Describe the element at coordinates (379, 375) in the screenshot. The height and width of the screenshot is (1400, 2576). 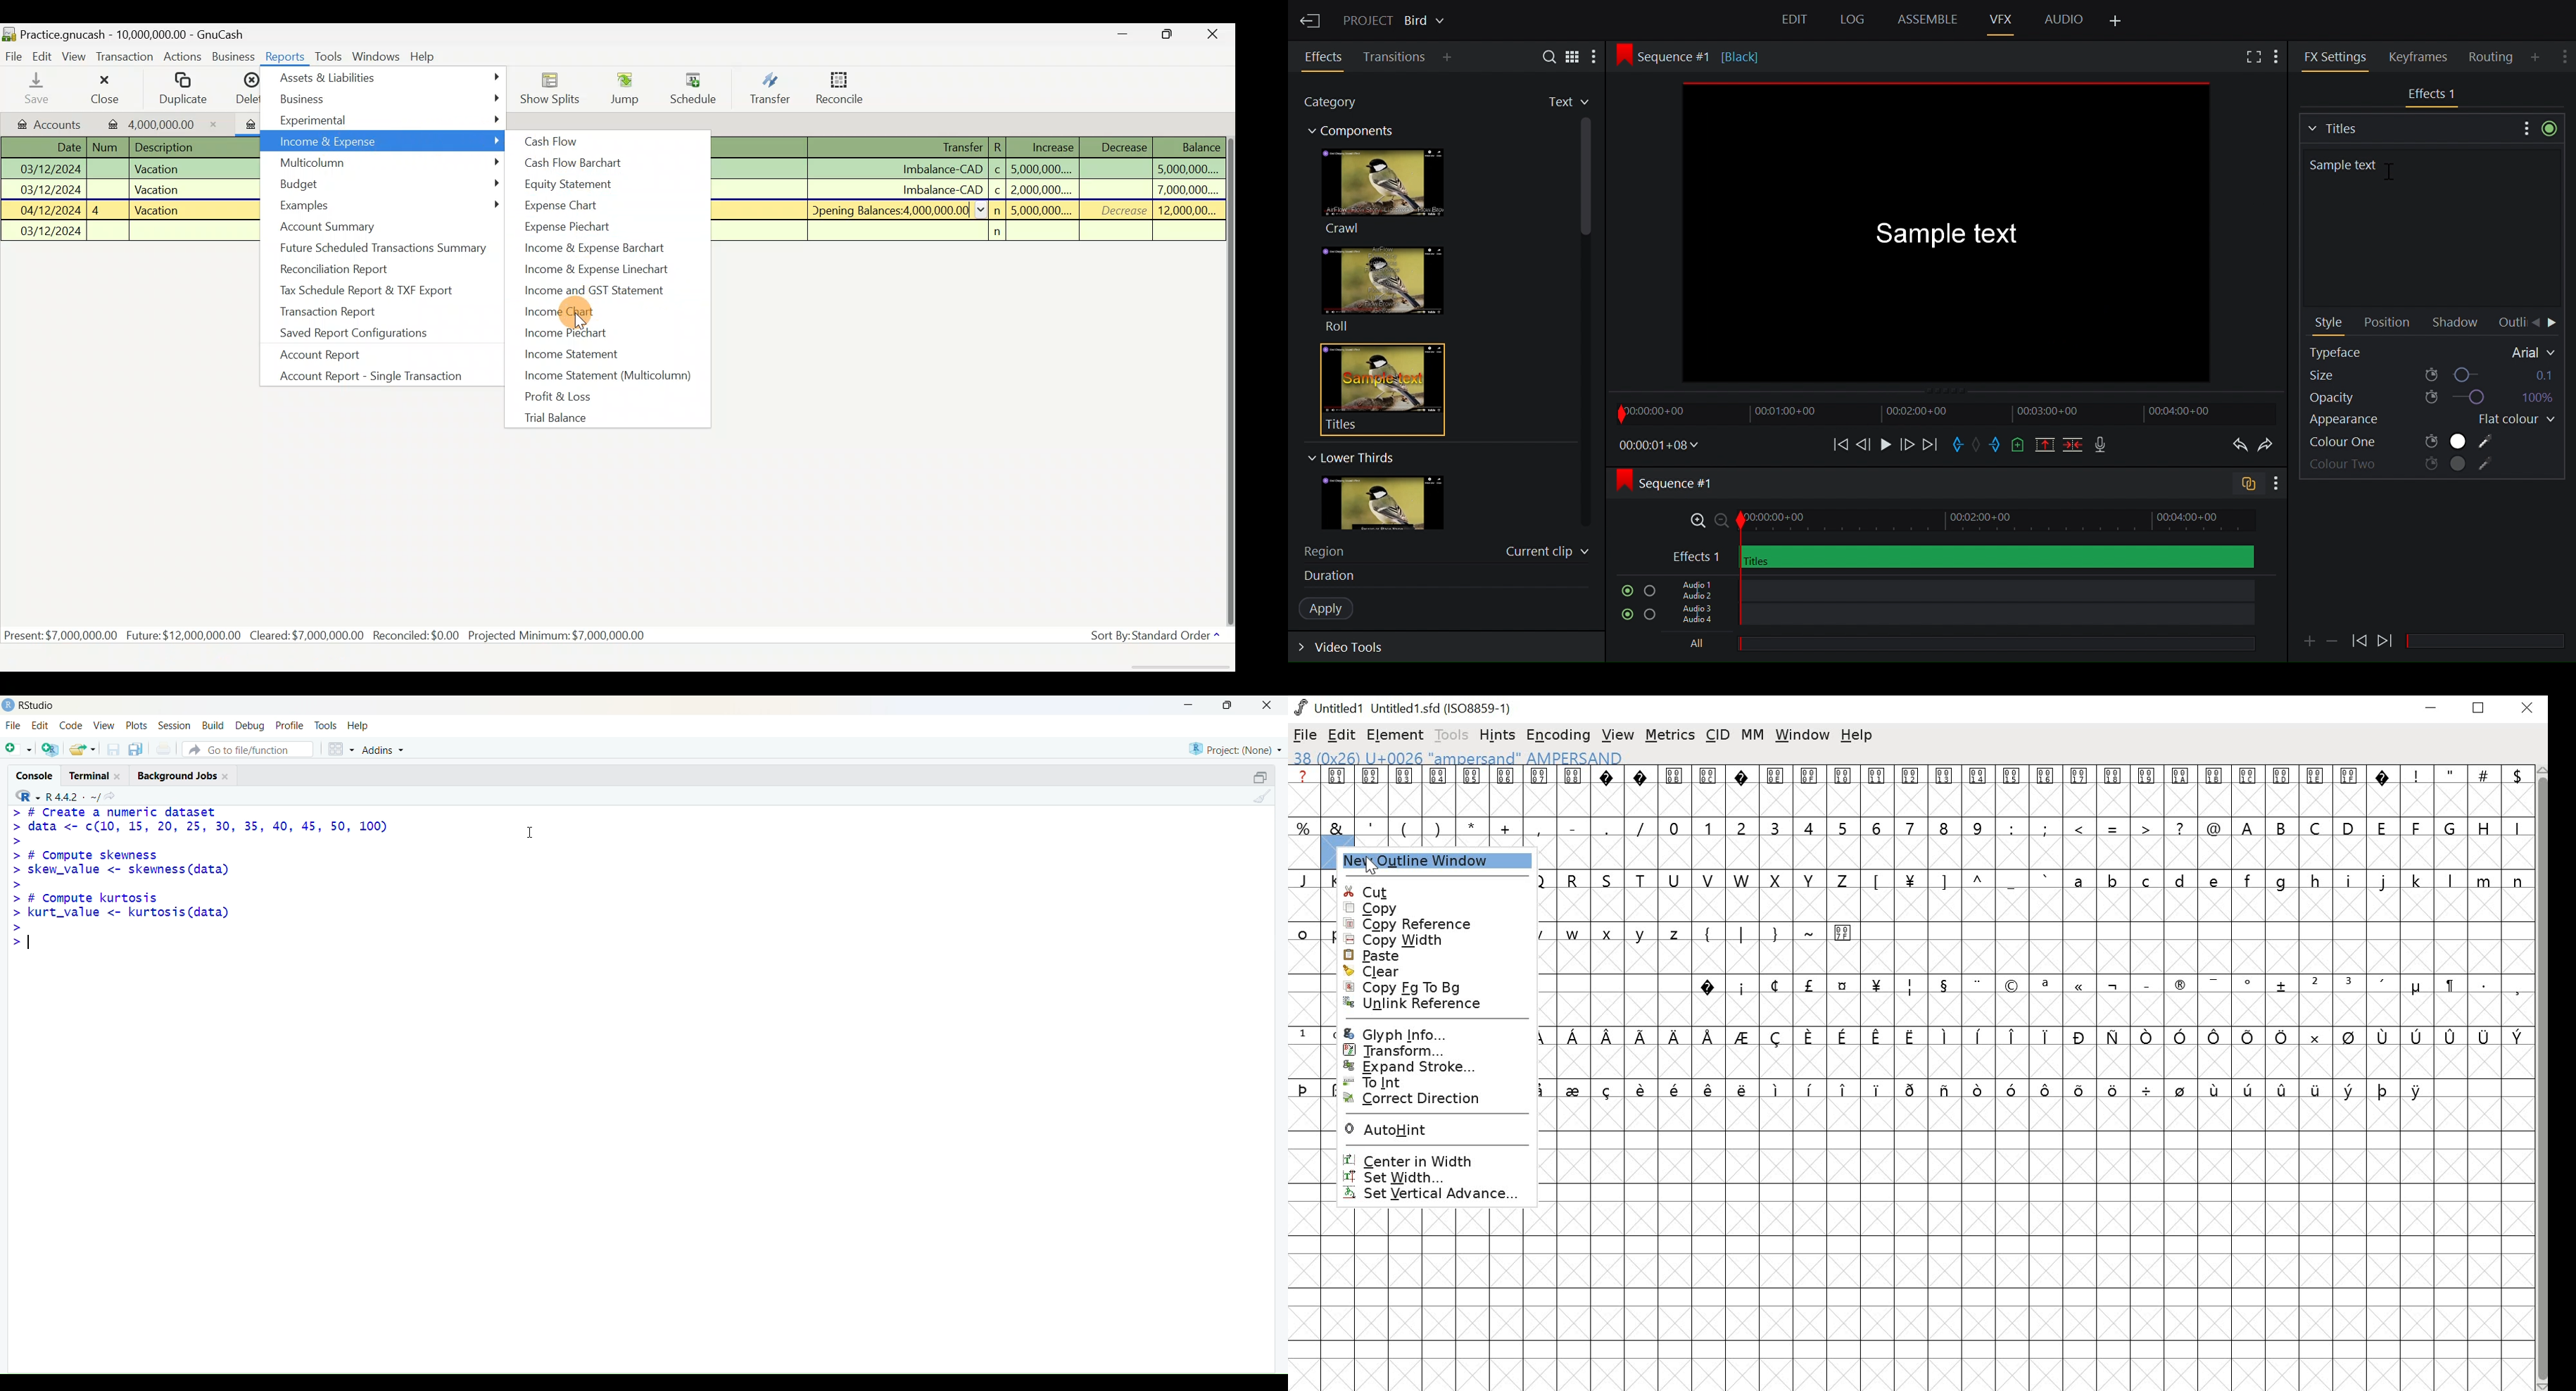
I see `Account report - single transaction` at that location.